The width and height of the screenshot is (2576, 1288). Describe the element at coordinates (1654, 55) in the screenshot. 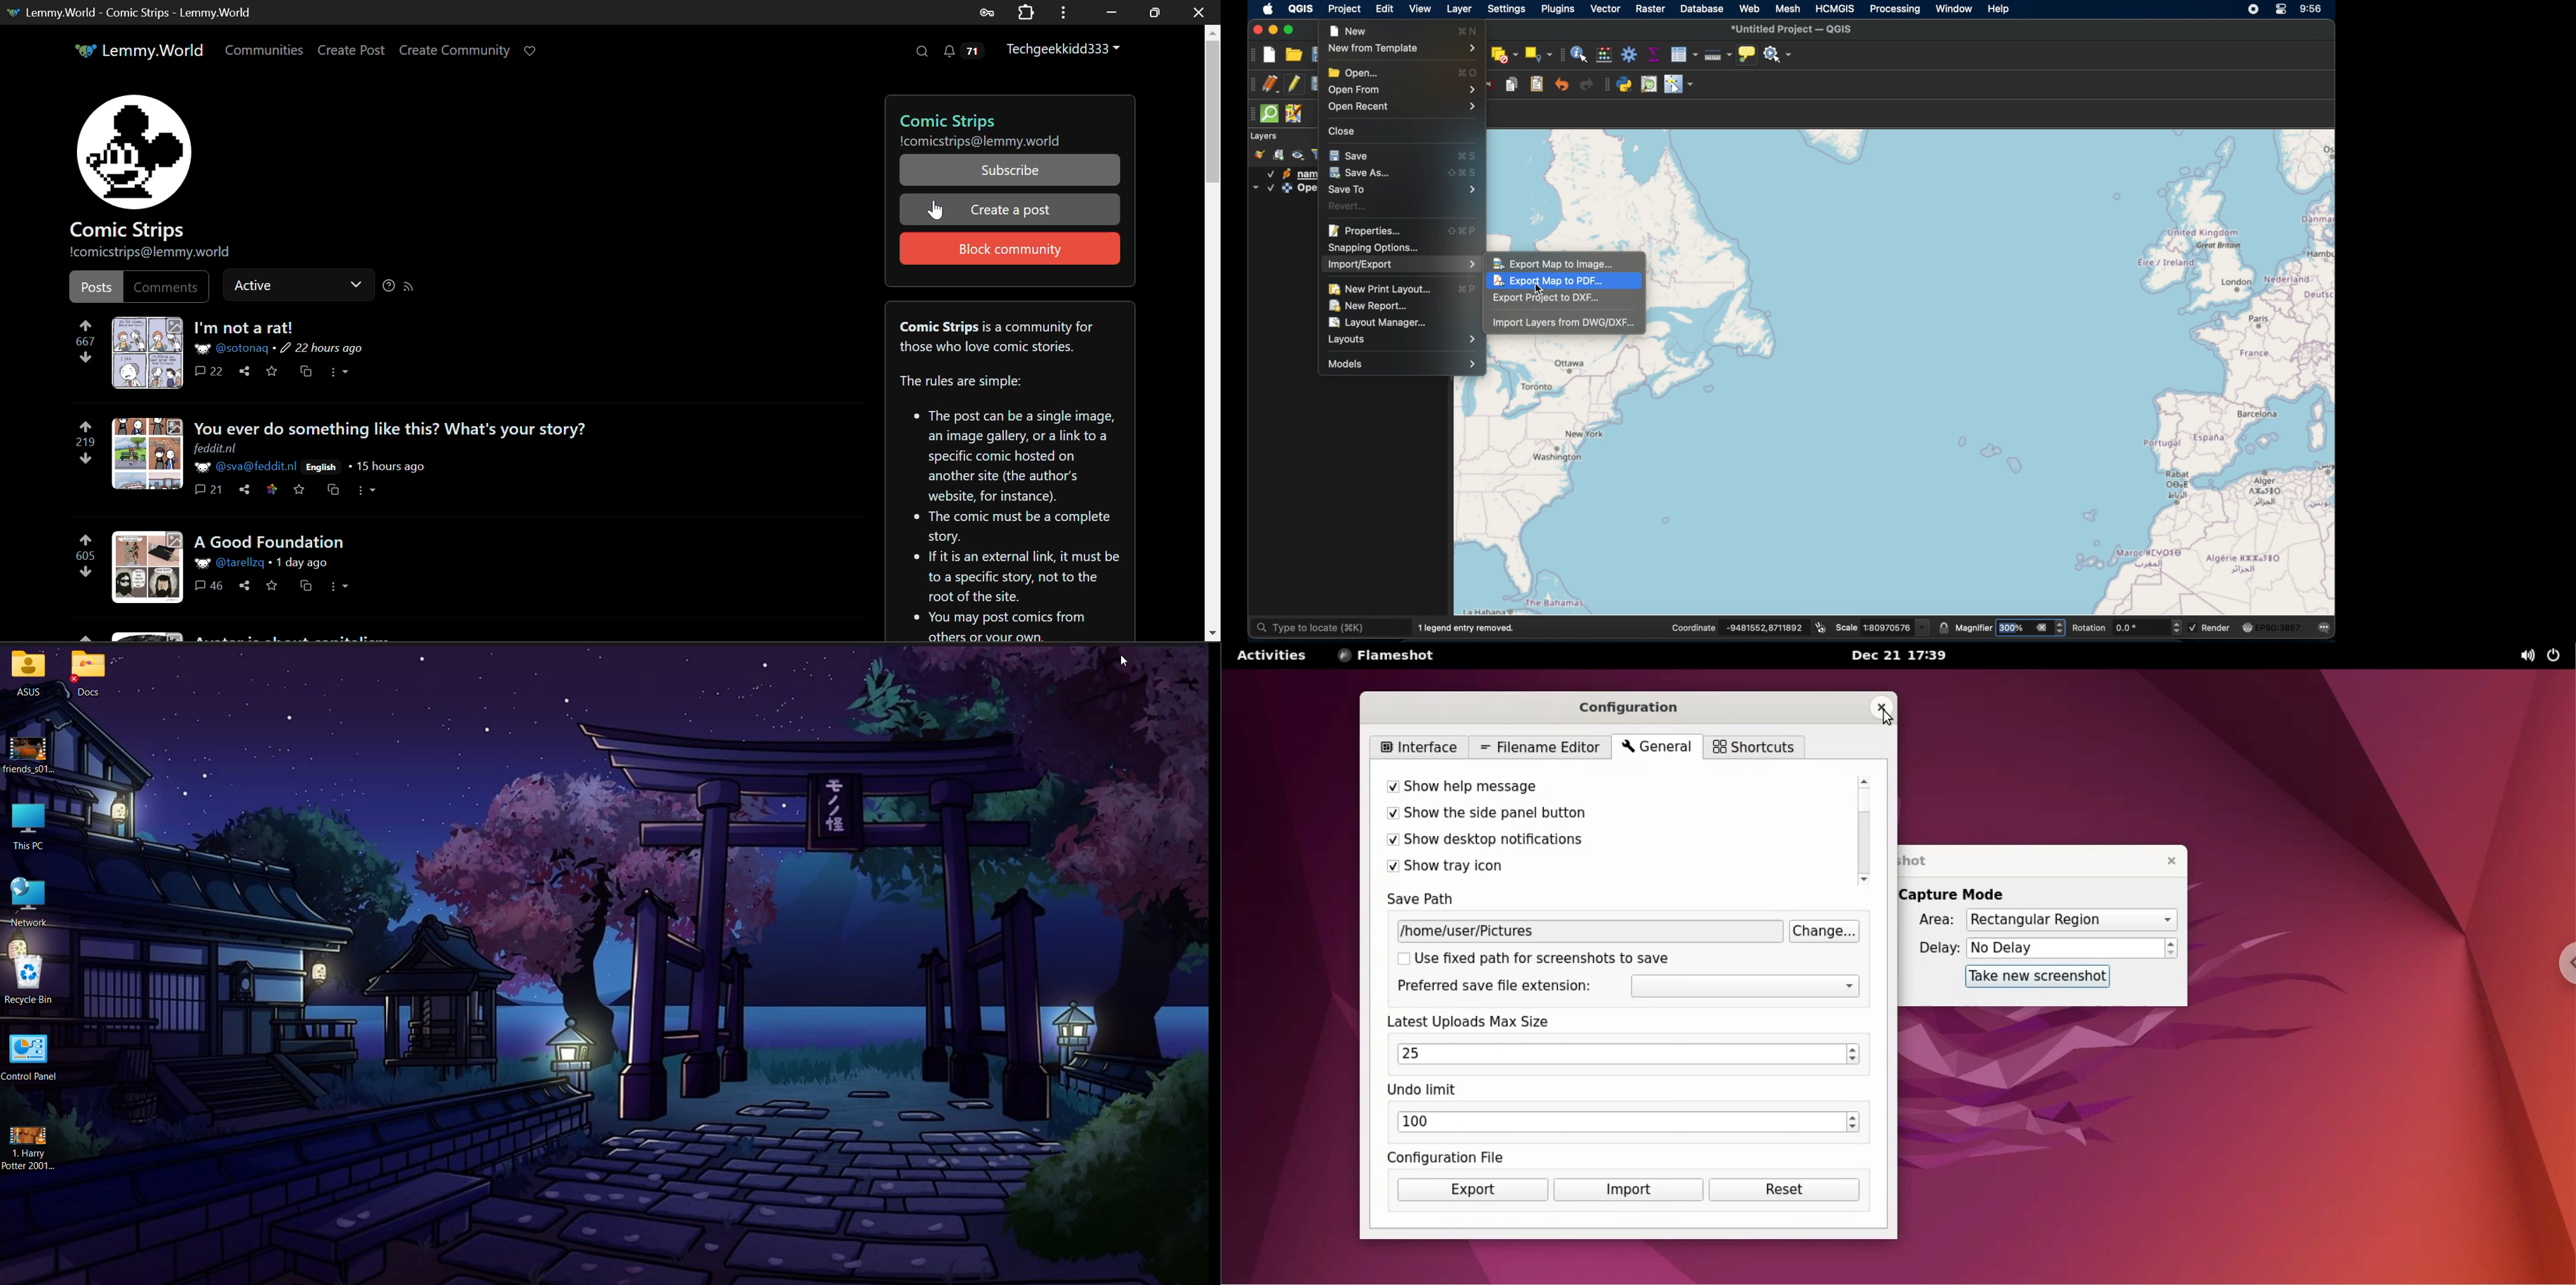

I see `show statistical summary` at that location.